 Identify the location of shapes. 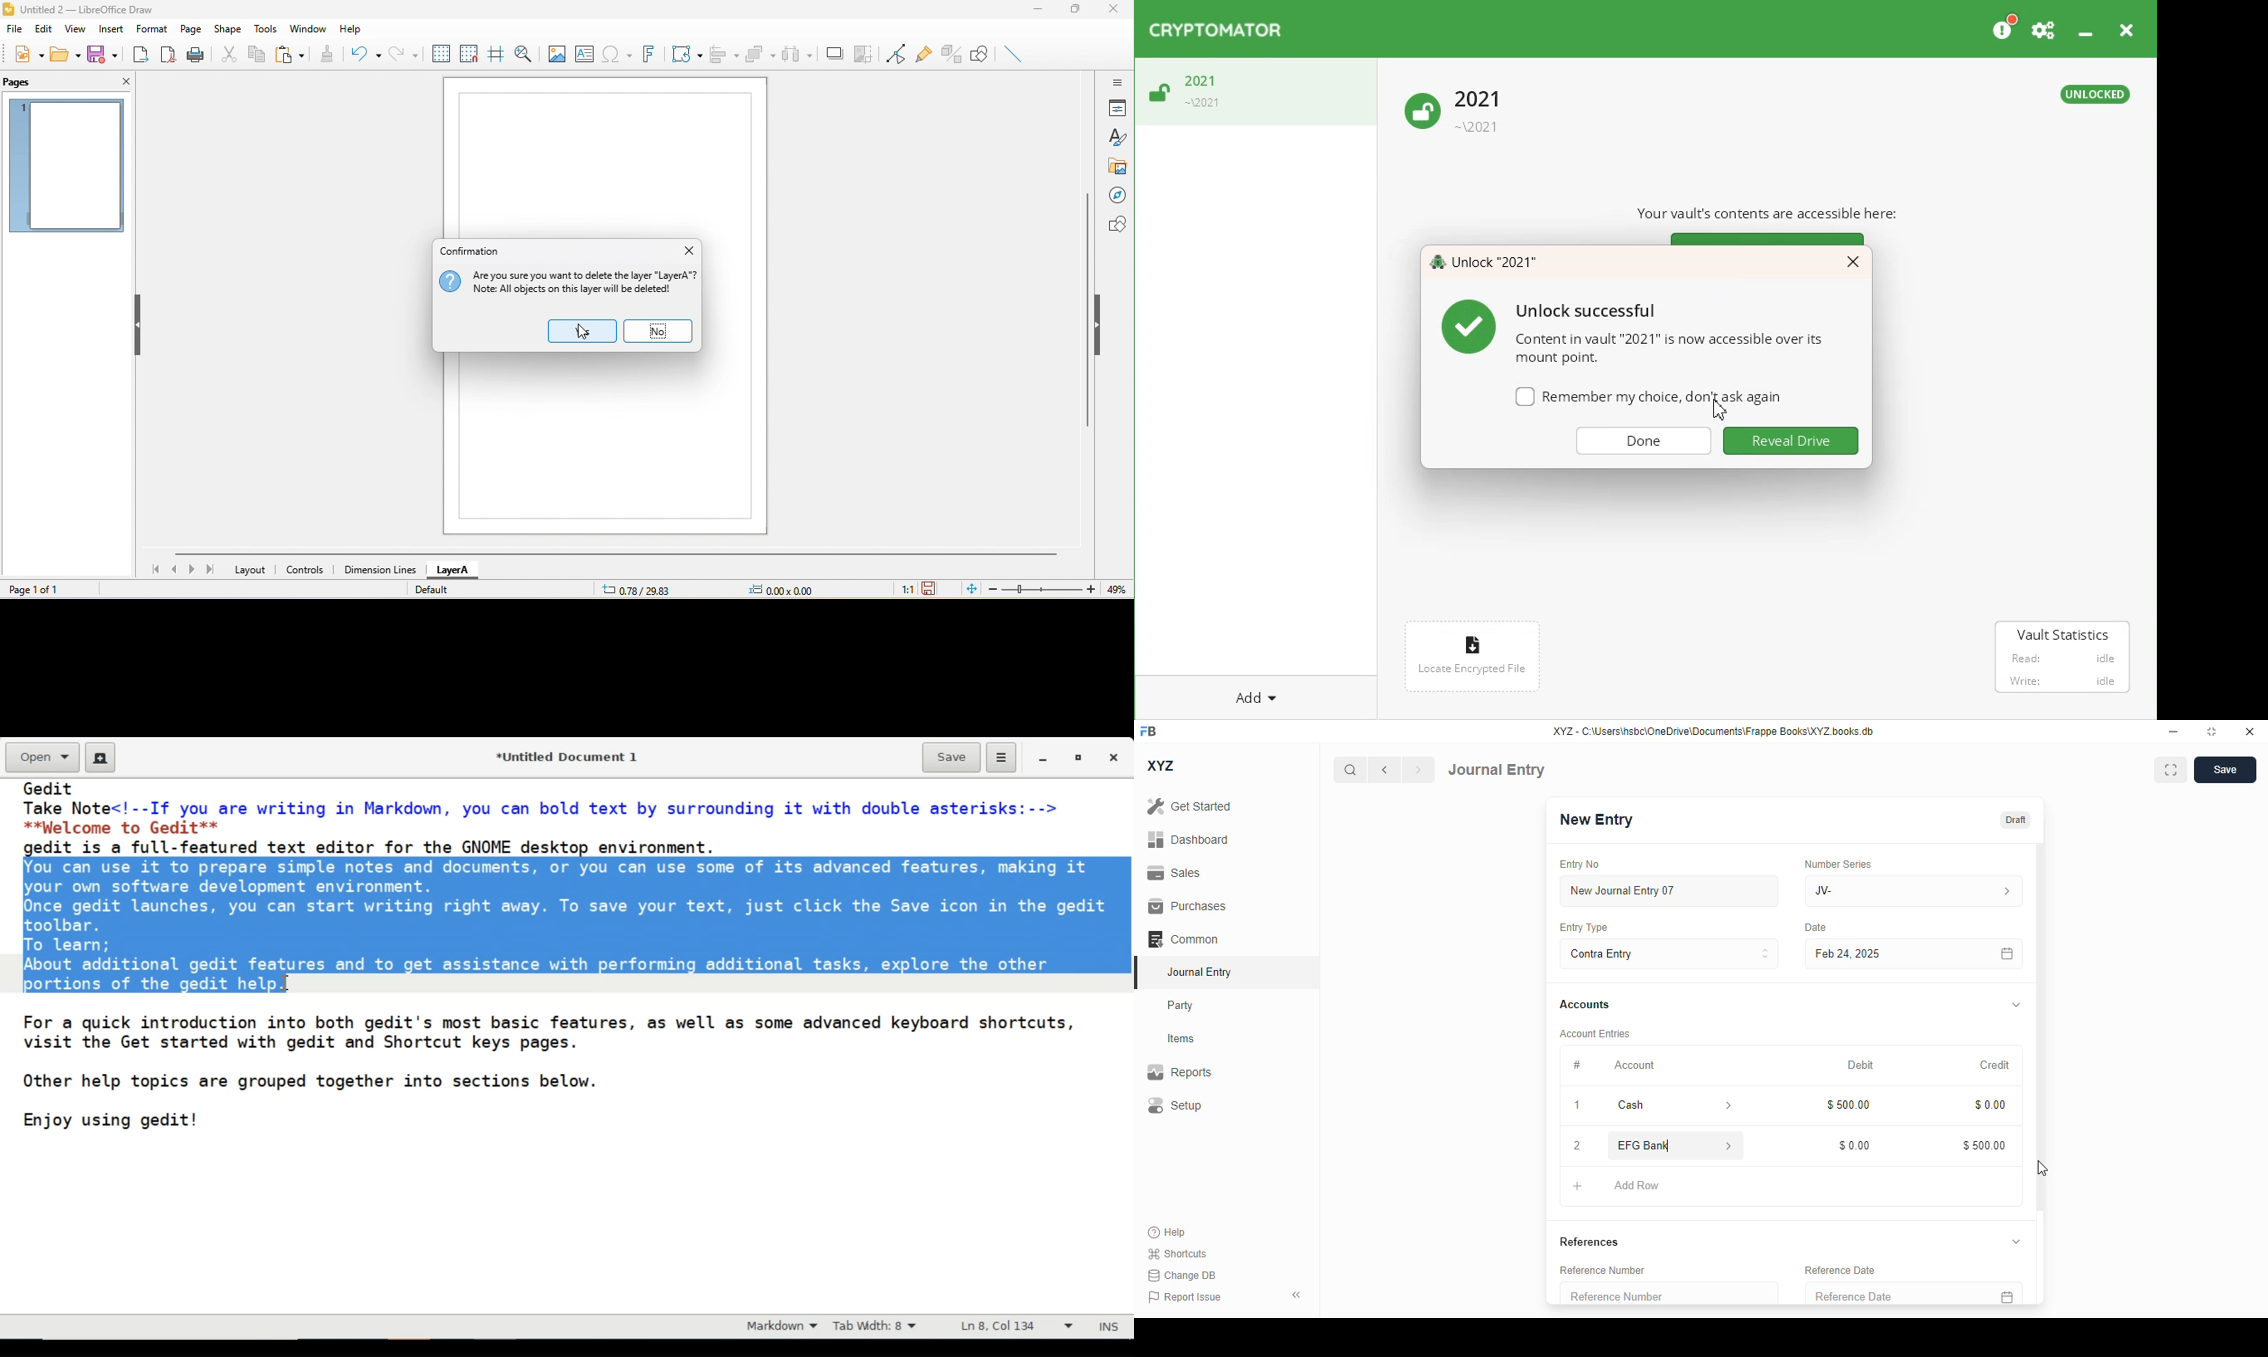
(1114, 223).